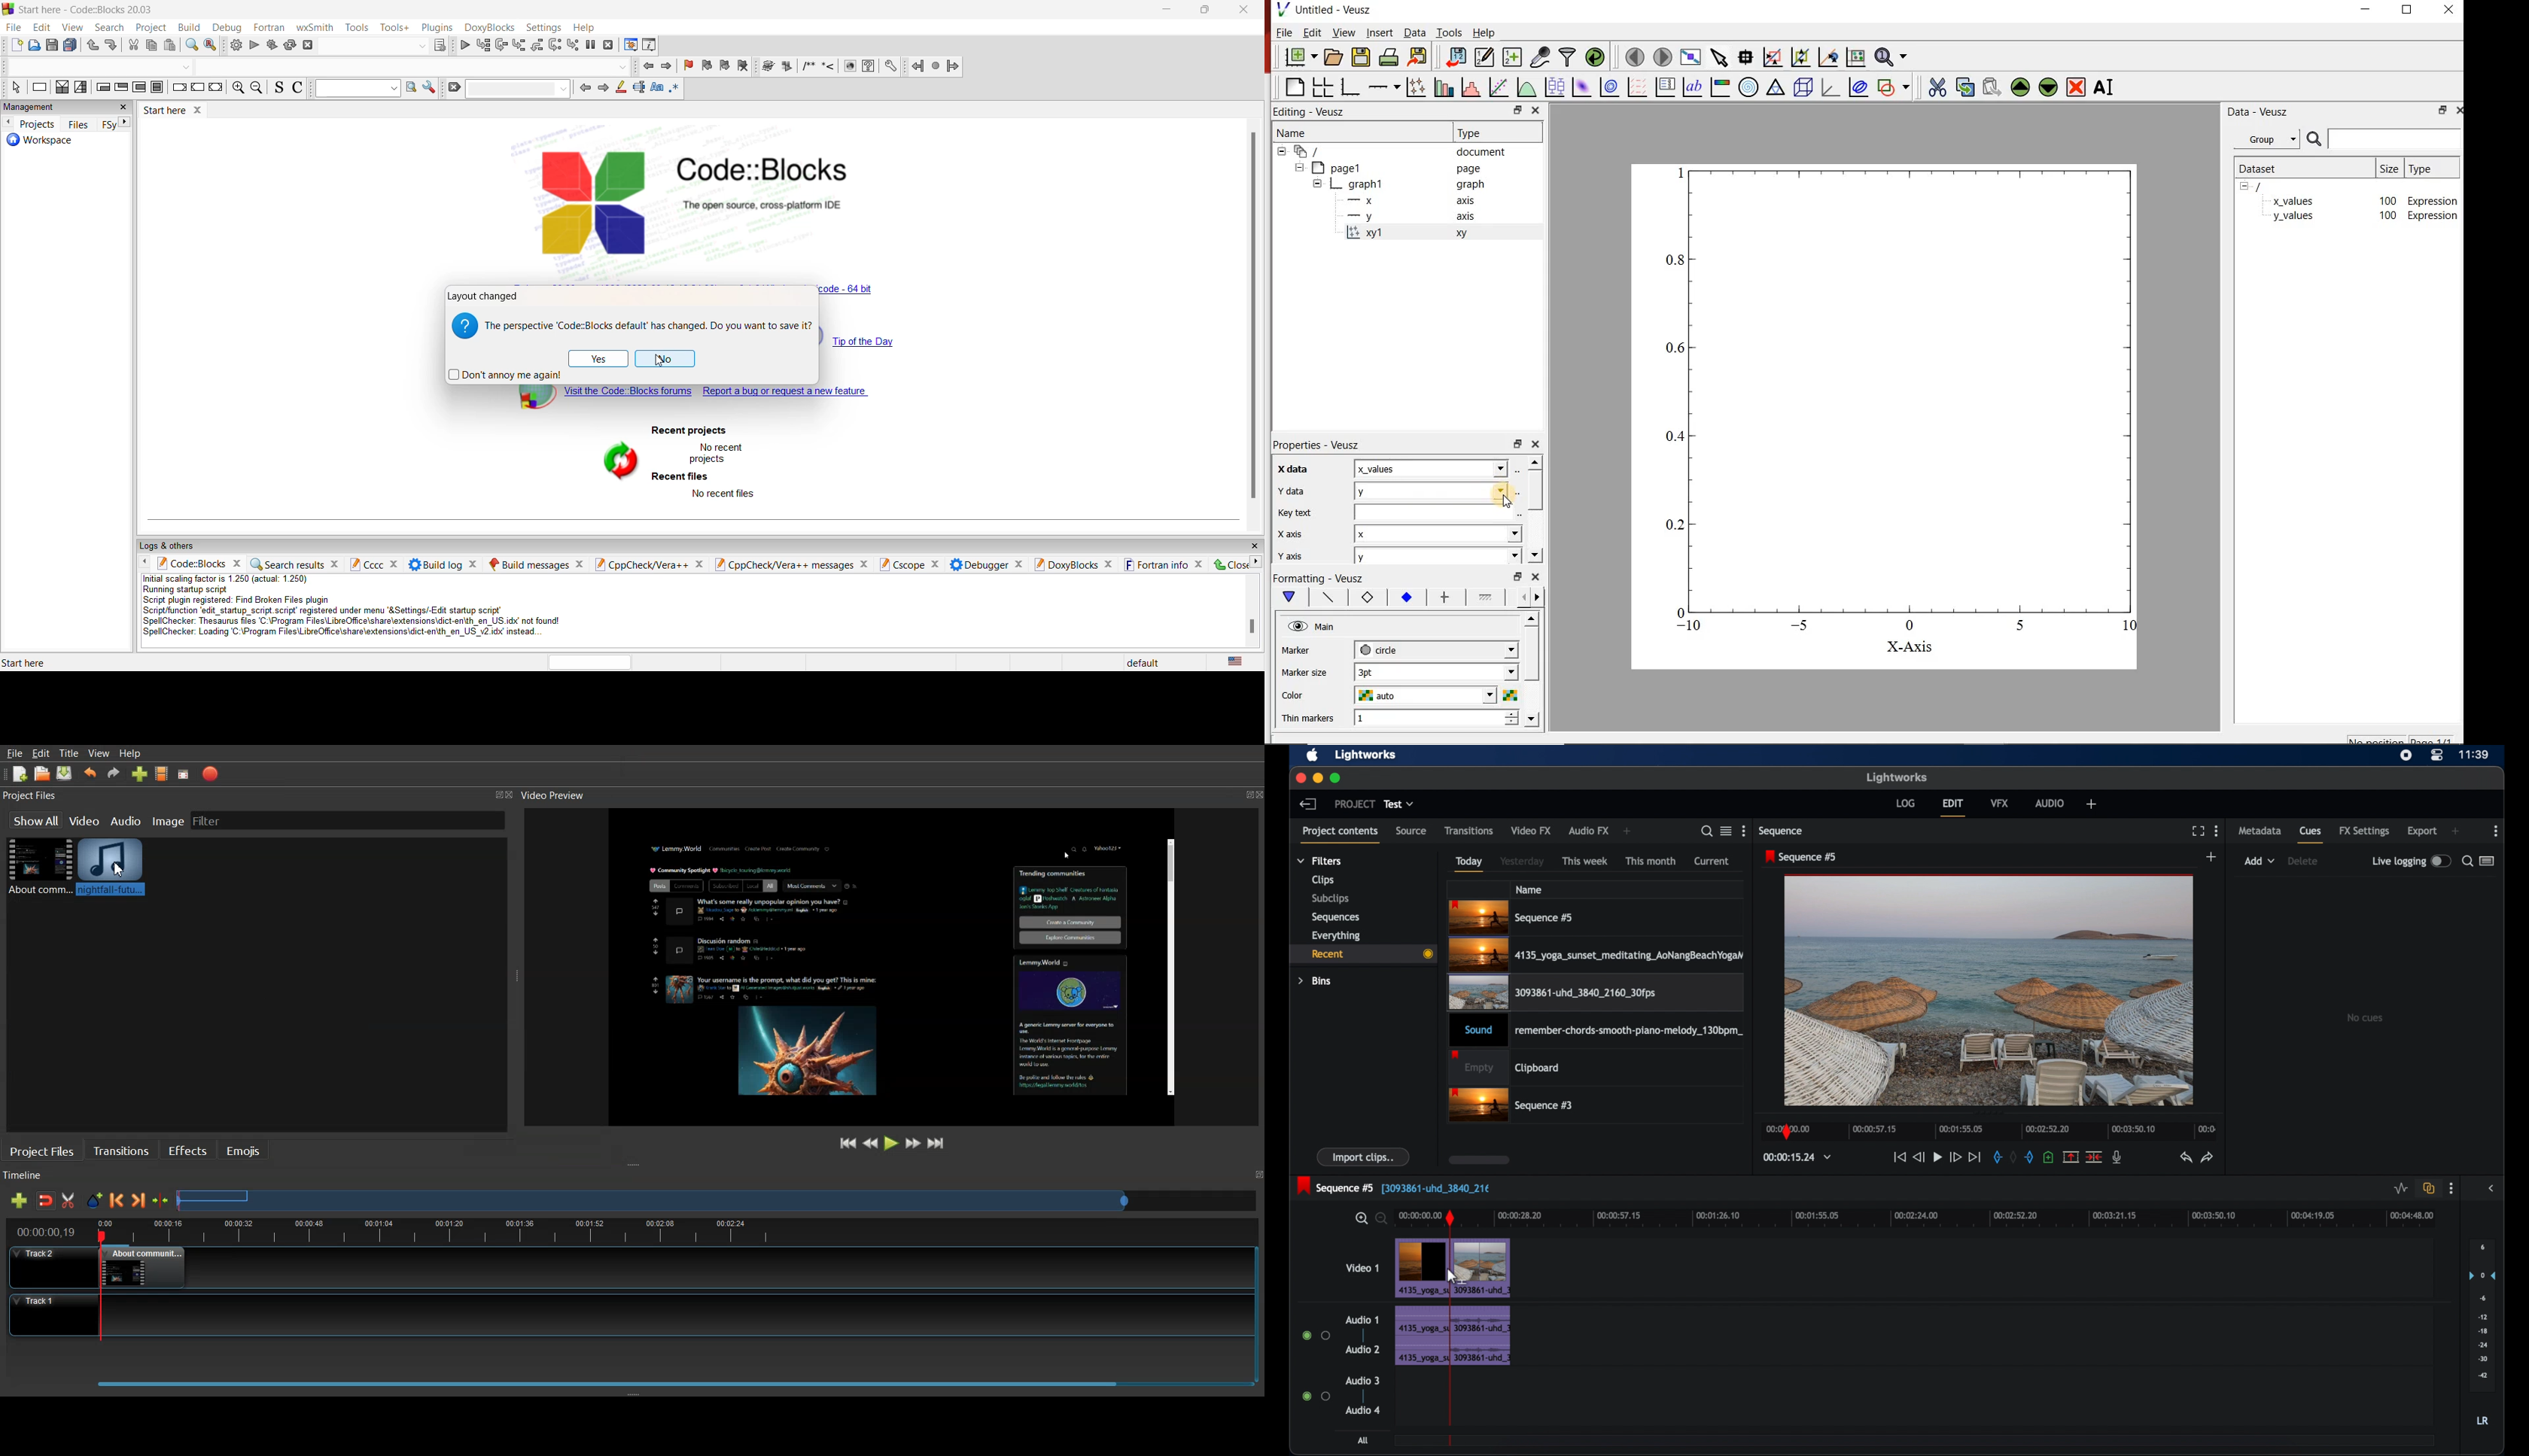 This screenshot has height=1456, width=2548. Describe the element at coordinates (2076, 89) in the screenshot. I see `remove the selected widget` at that location.